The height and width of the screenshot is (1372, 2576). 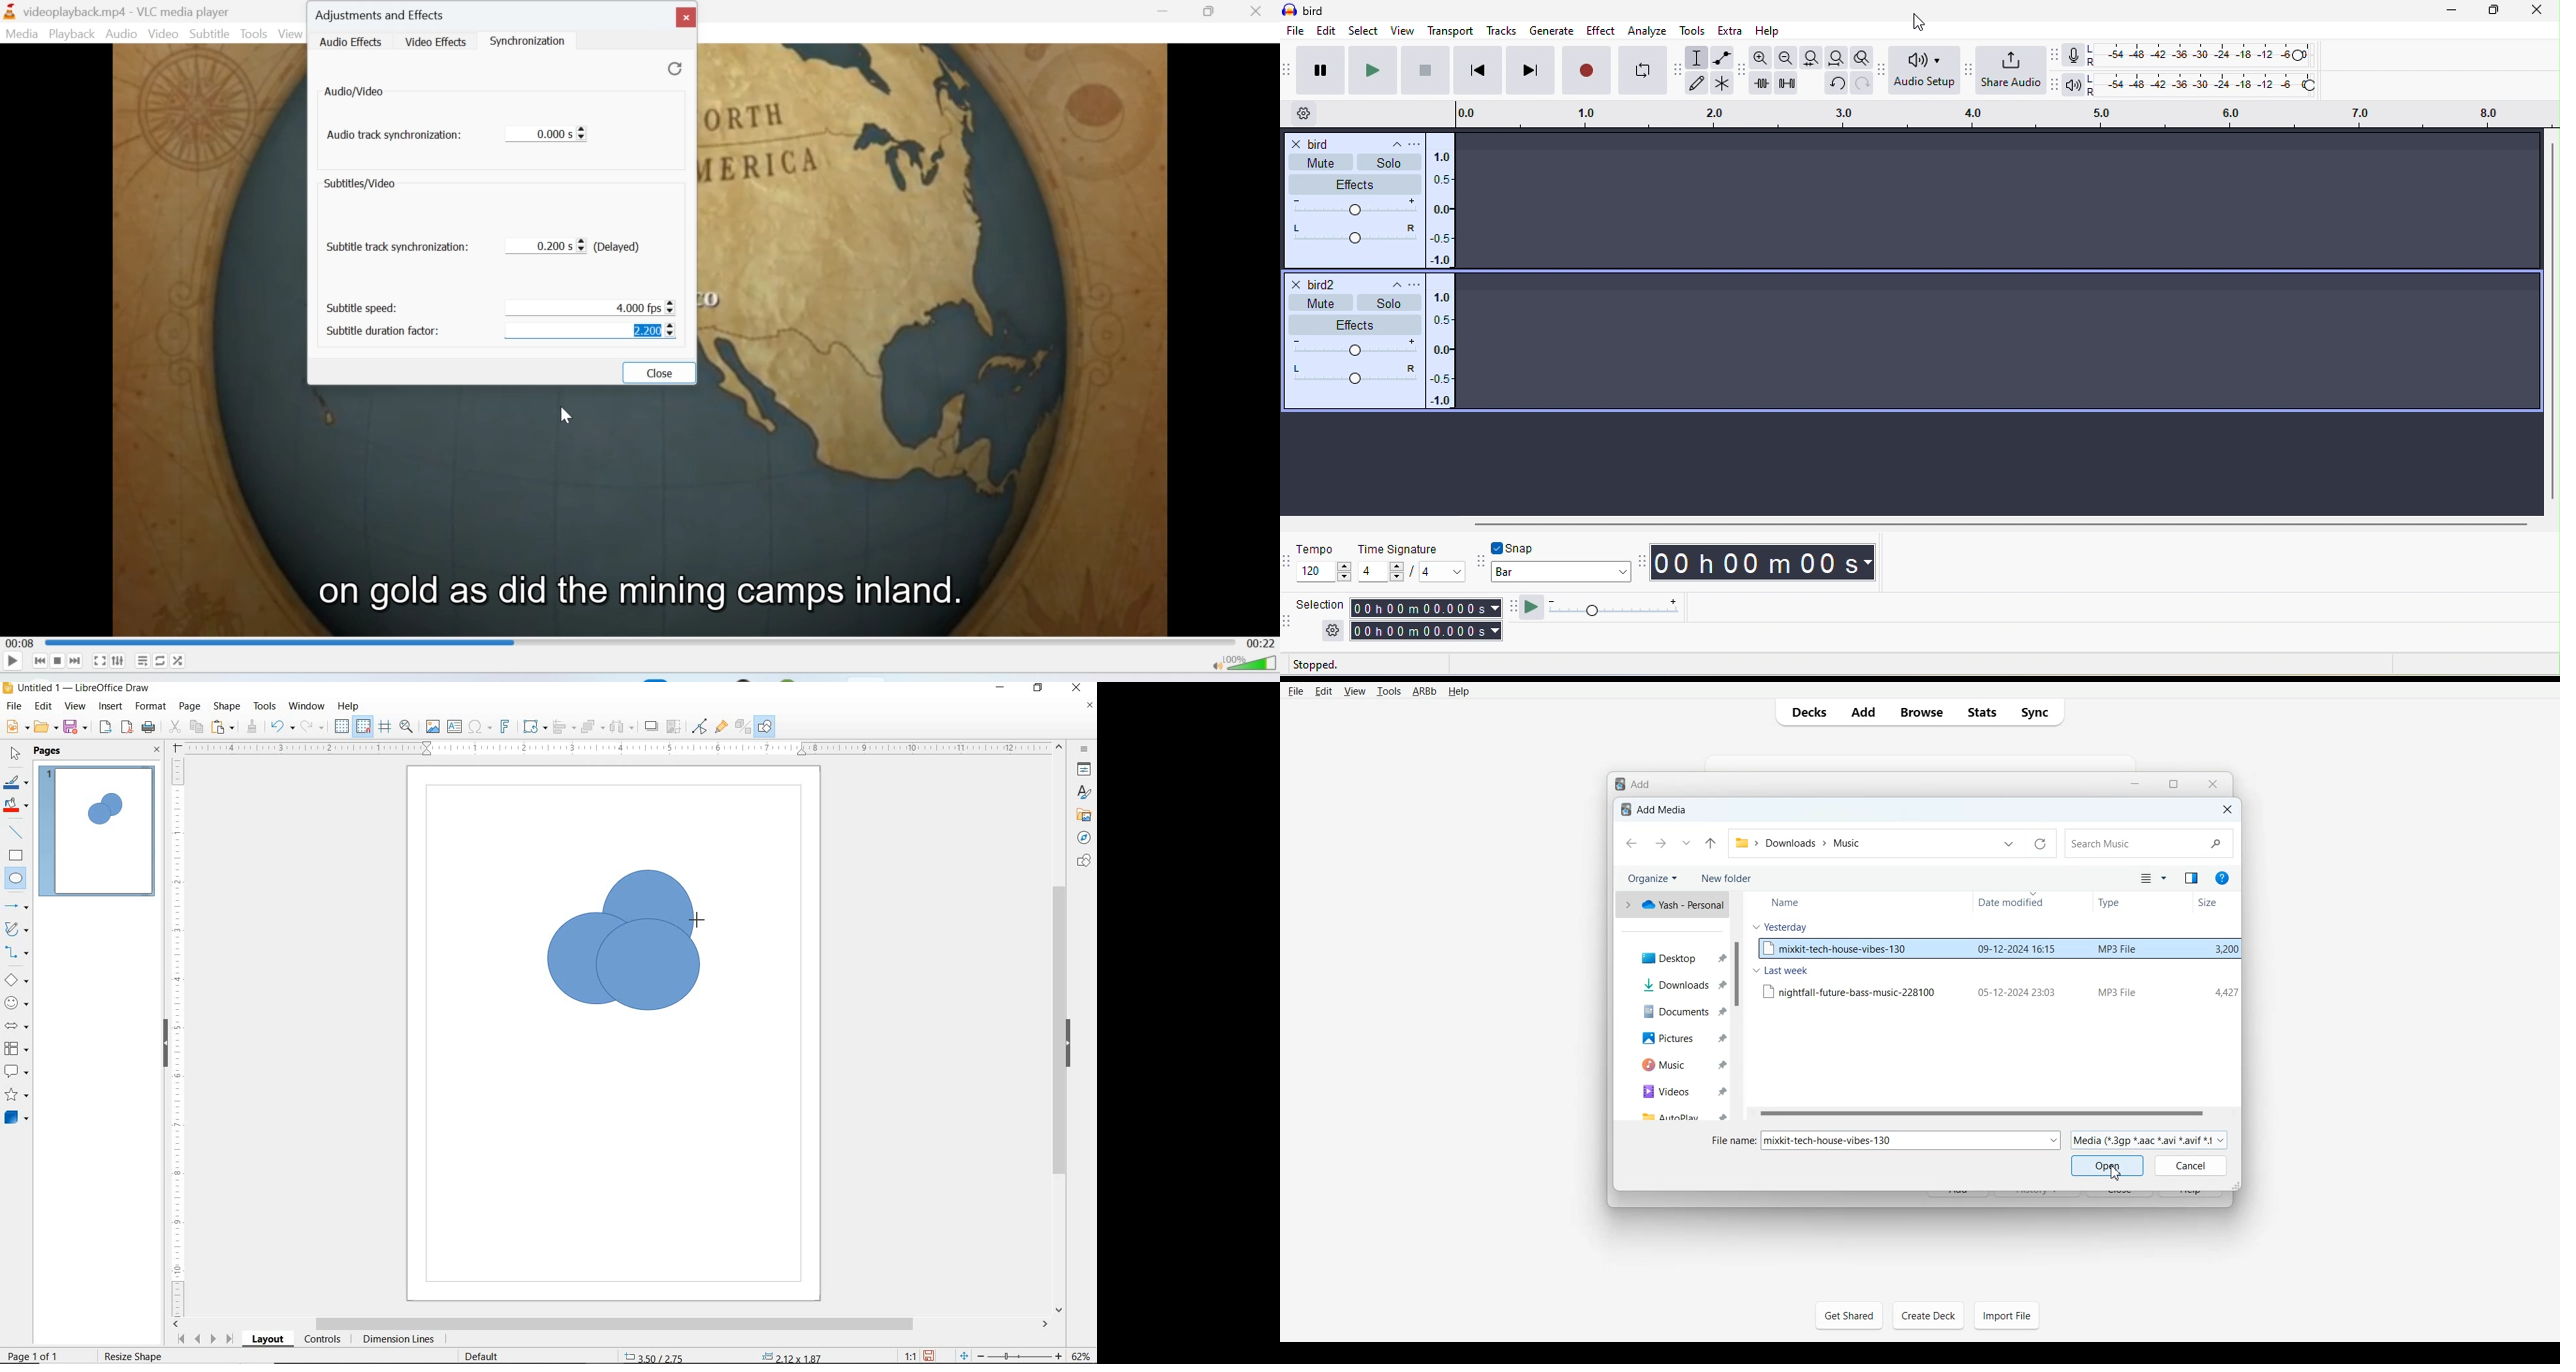 I want to click on ELLIPSE TOO AT DRAG, so click(x=698, y=922).